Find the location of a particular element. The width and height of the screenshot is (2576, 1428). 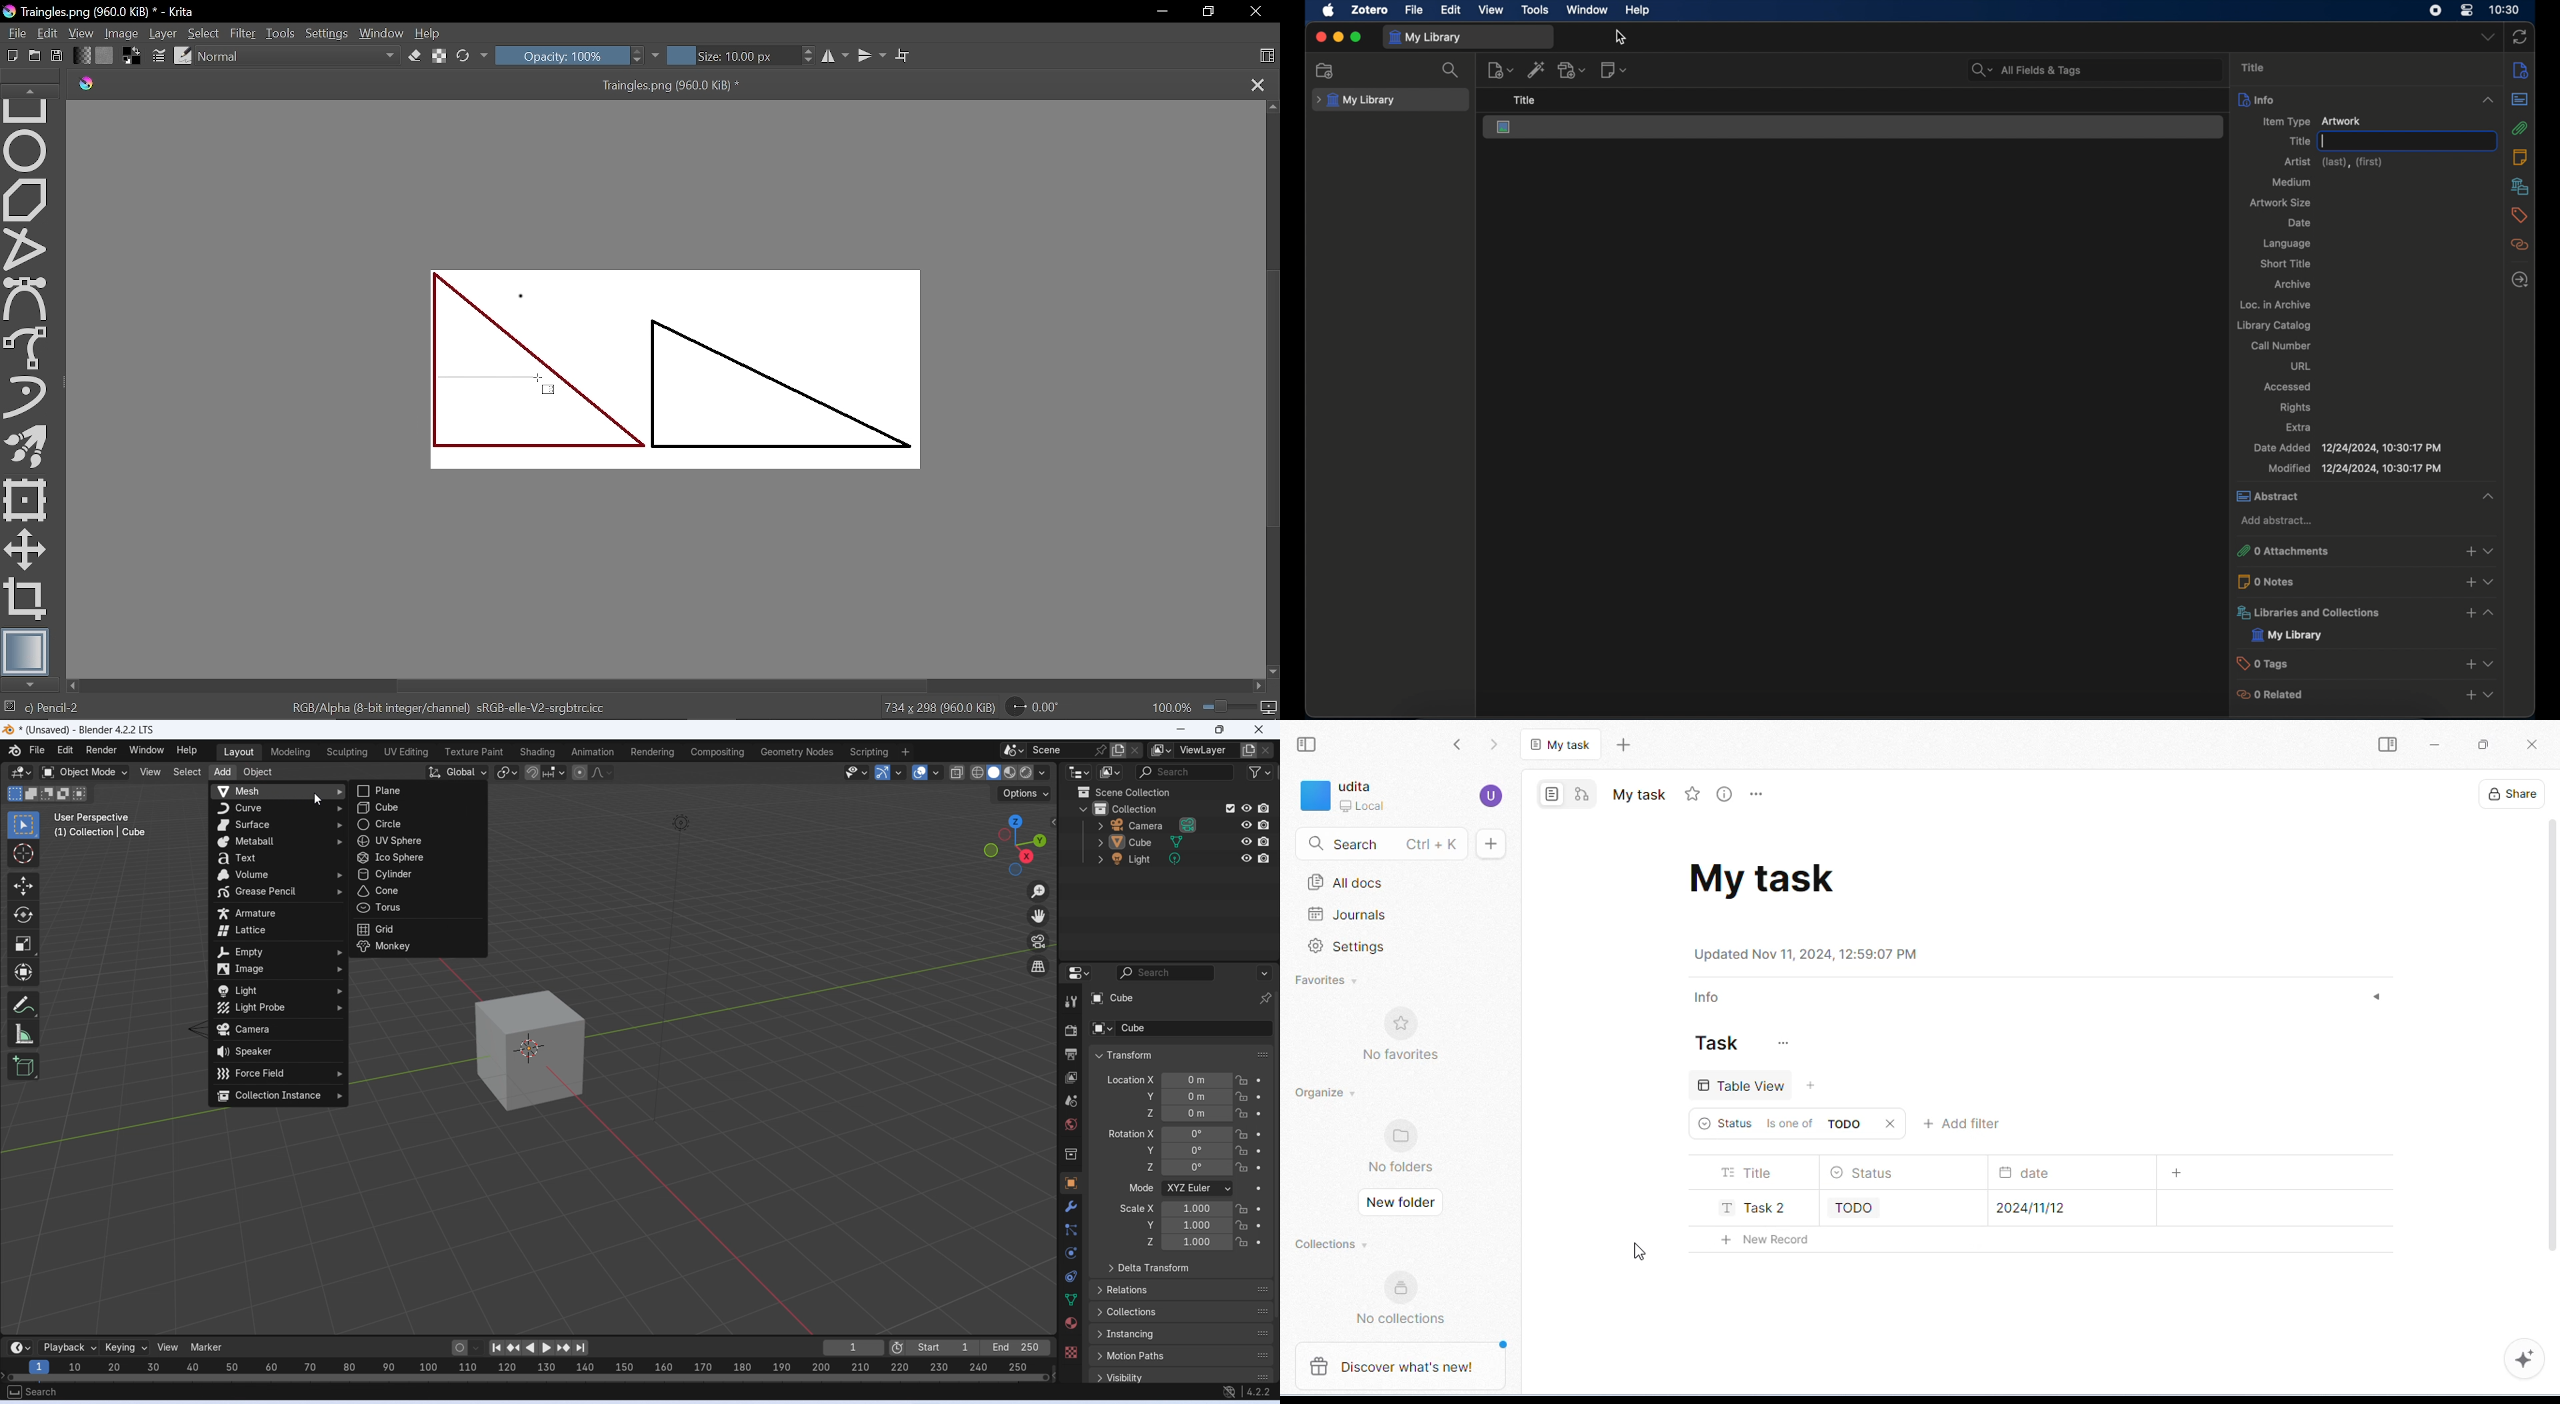

cube is located at coordinates (530, 1051).